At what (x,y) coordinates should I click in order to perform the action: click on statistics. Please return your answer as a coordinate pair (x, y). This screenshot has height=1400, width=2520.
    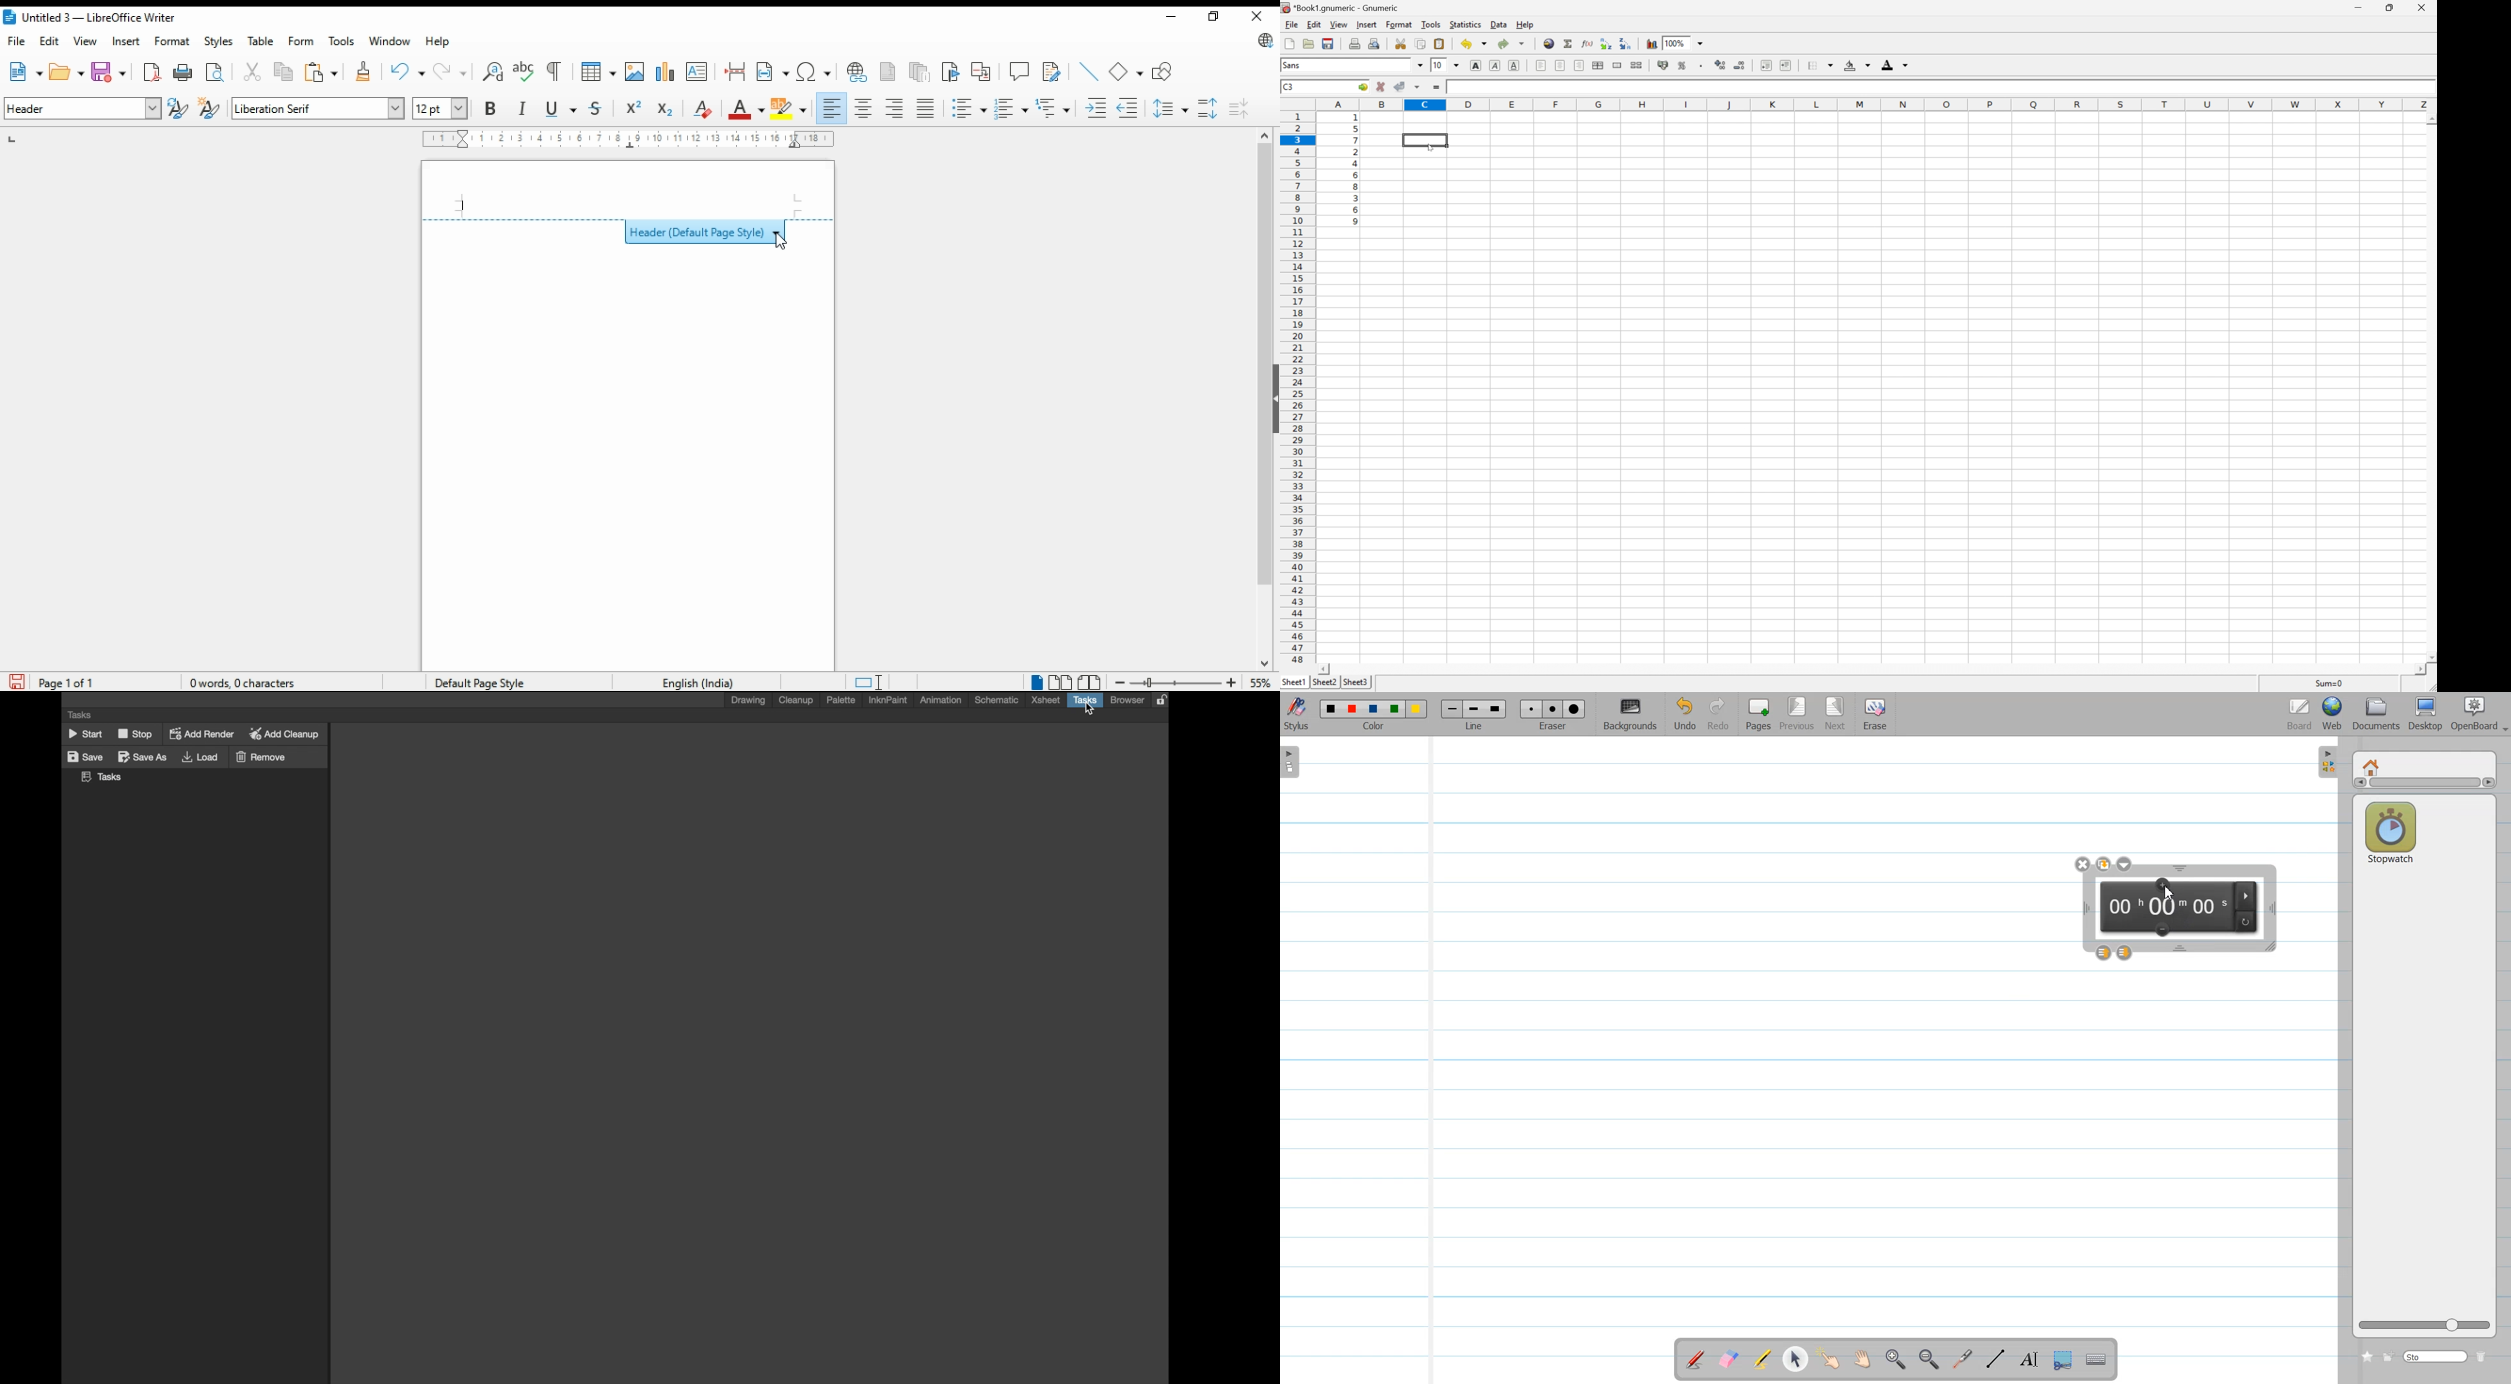
    Looking at the image, I should click on (1466, 24).